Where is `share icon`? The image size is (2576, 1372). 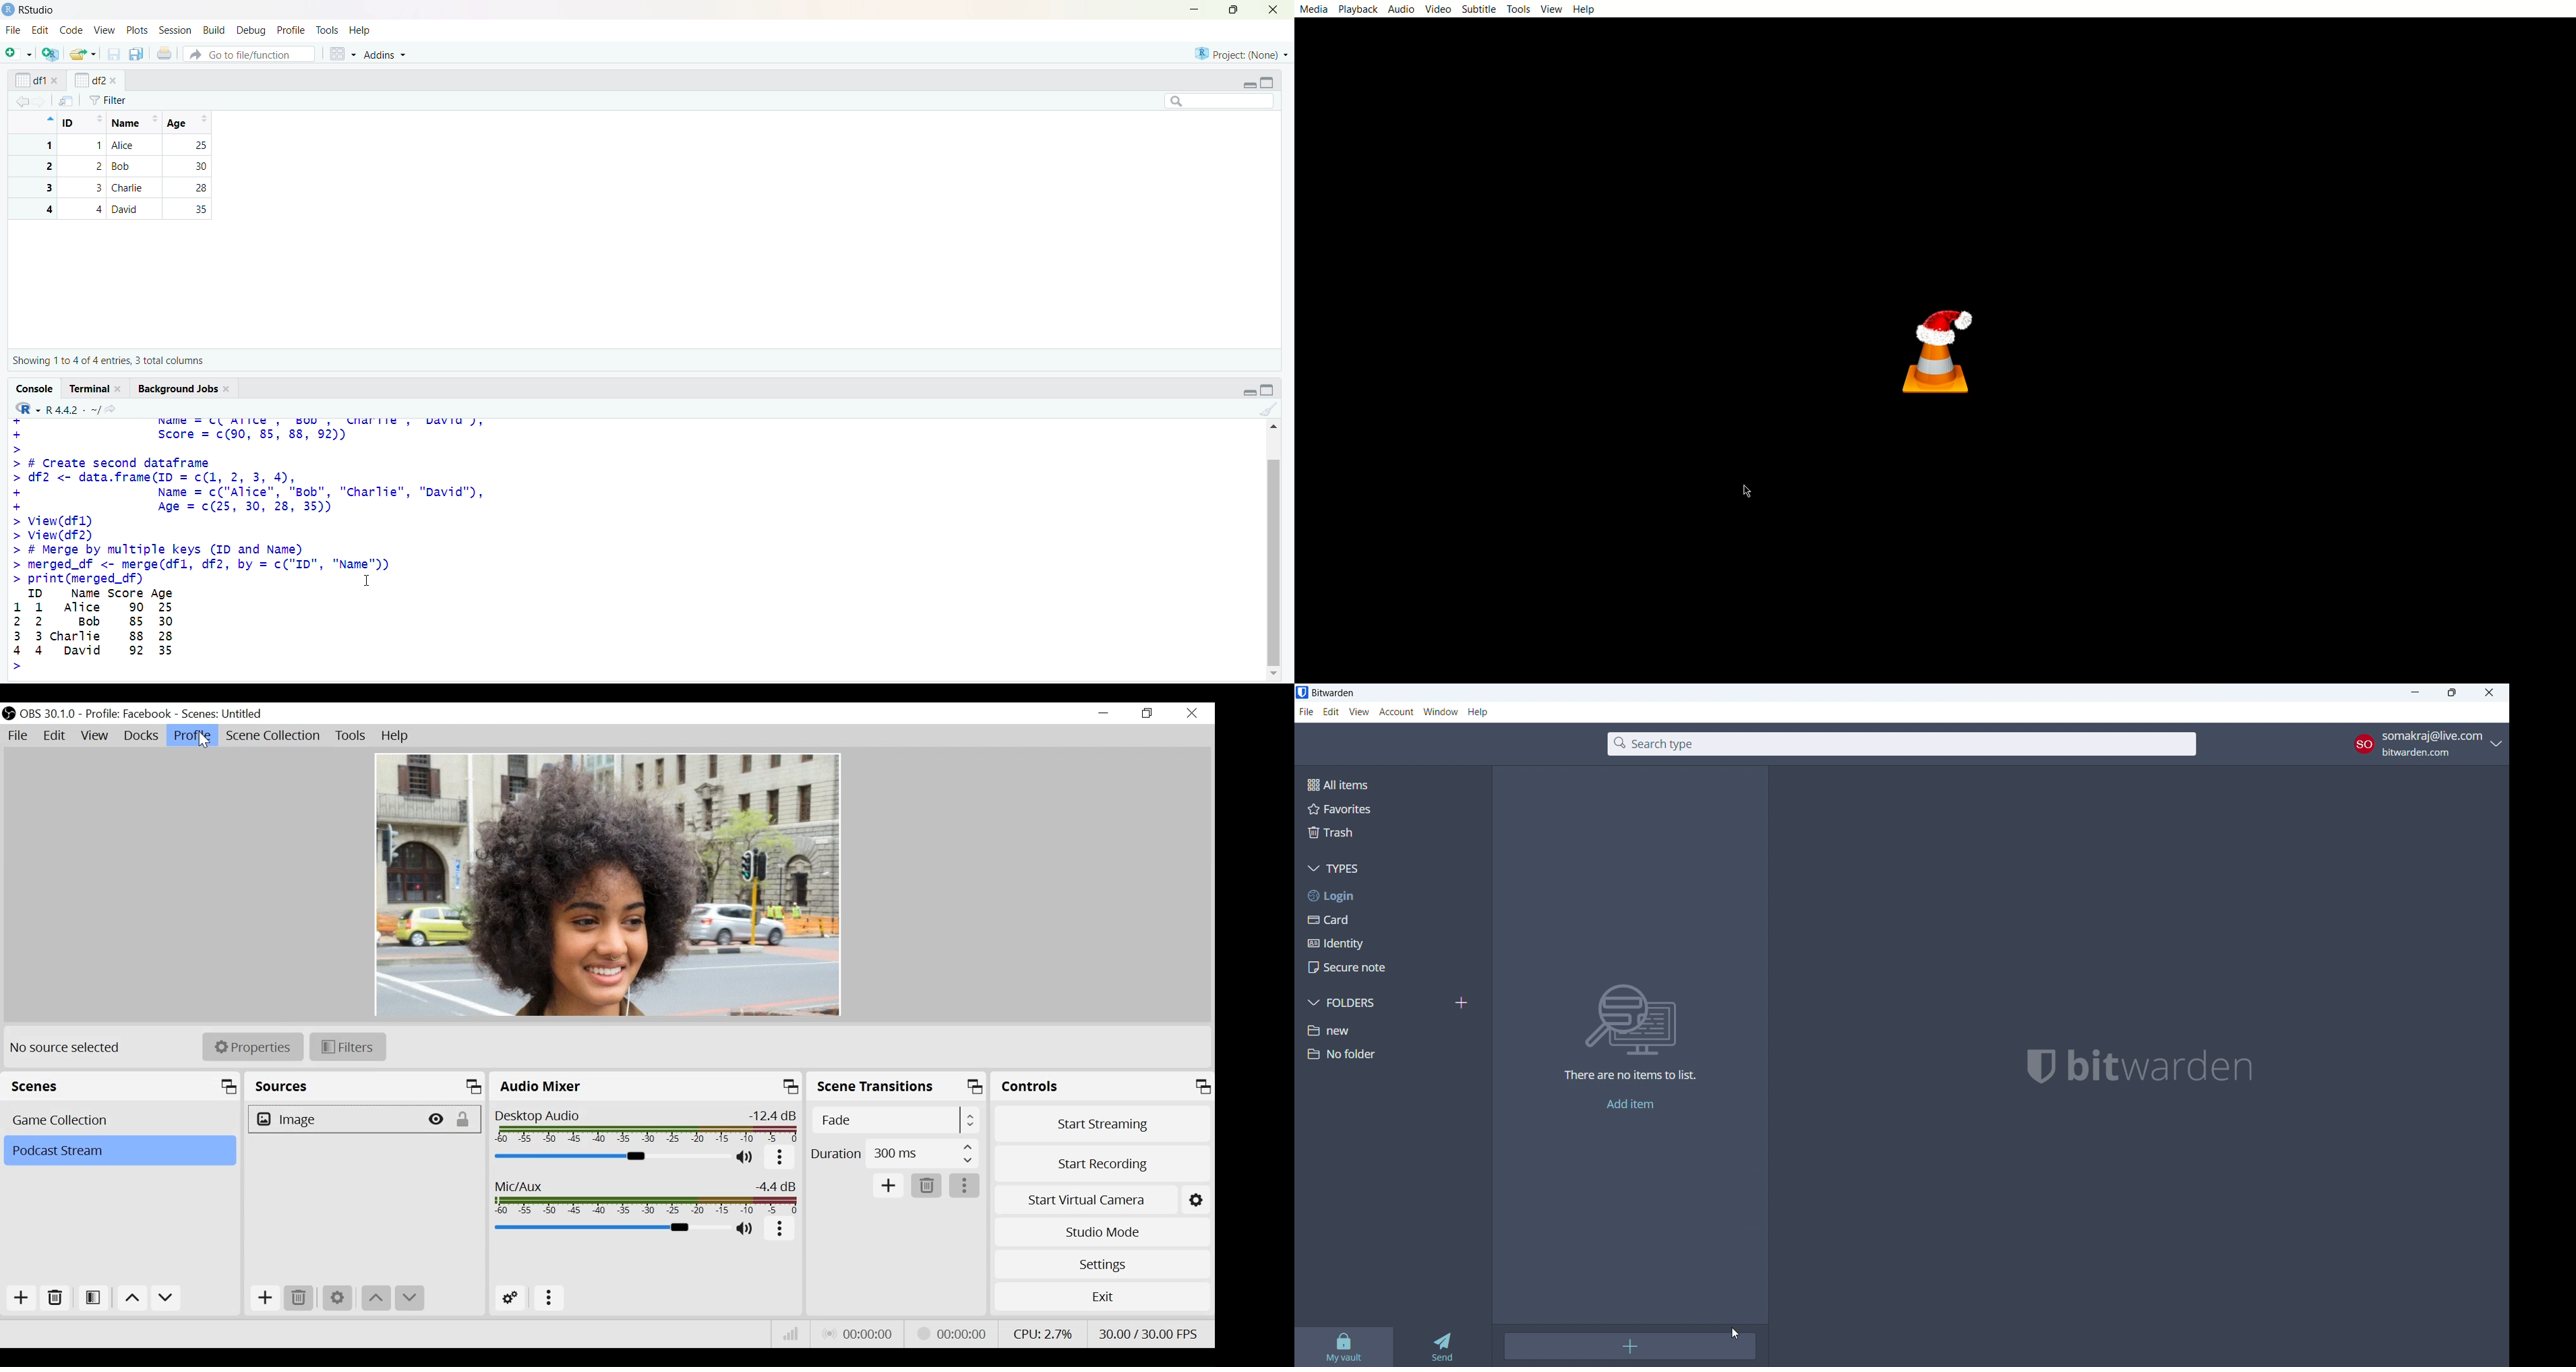 share icon is located at coordinates (111, 409).